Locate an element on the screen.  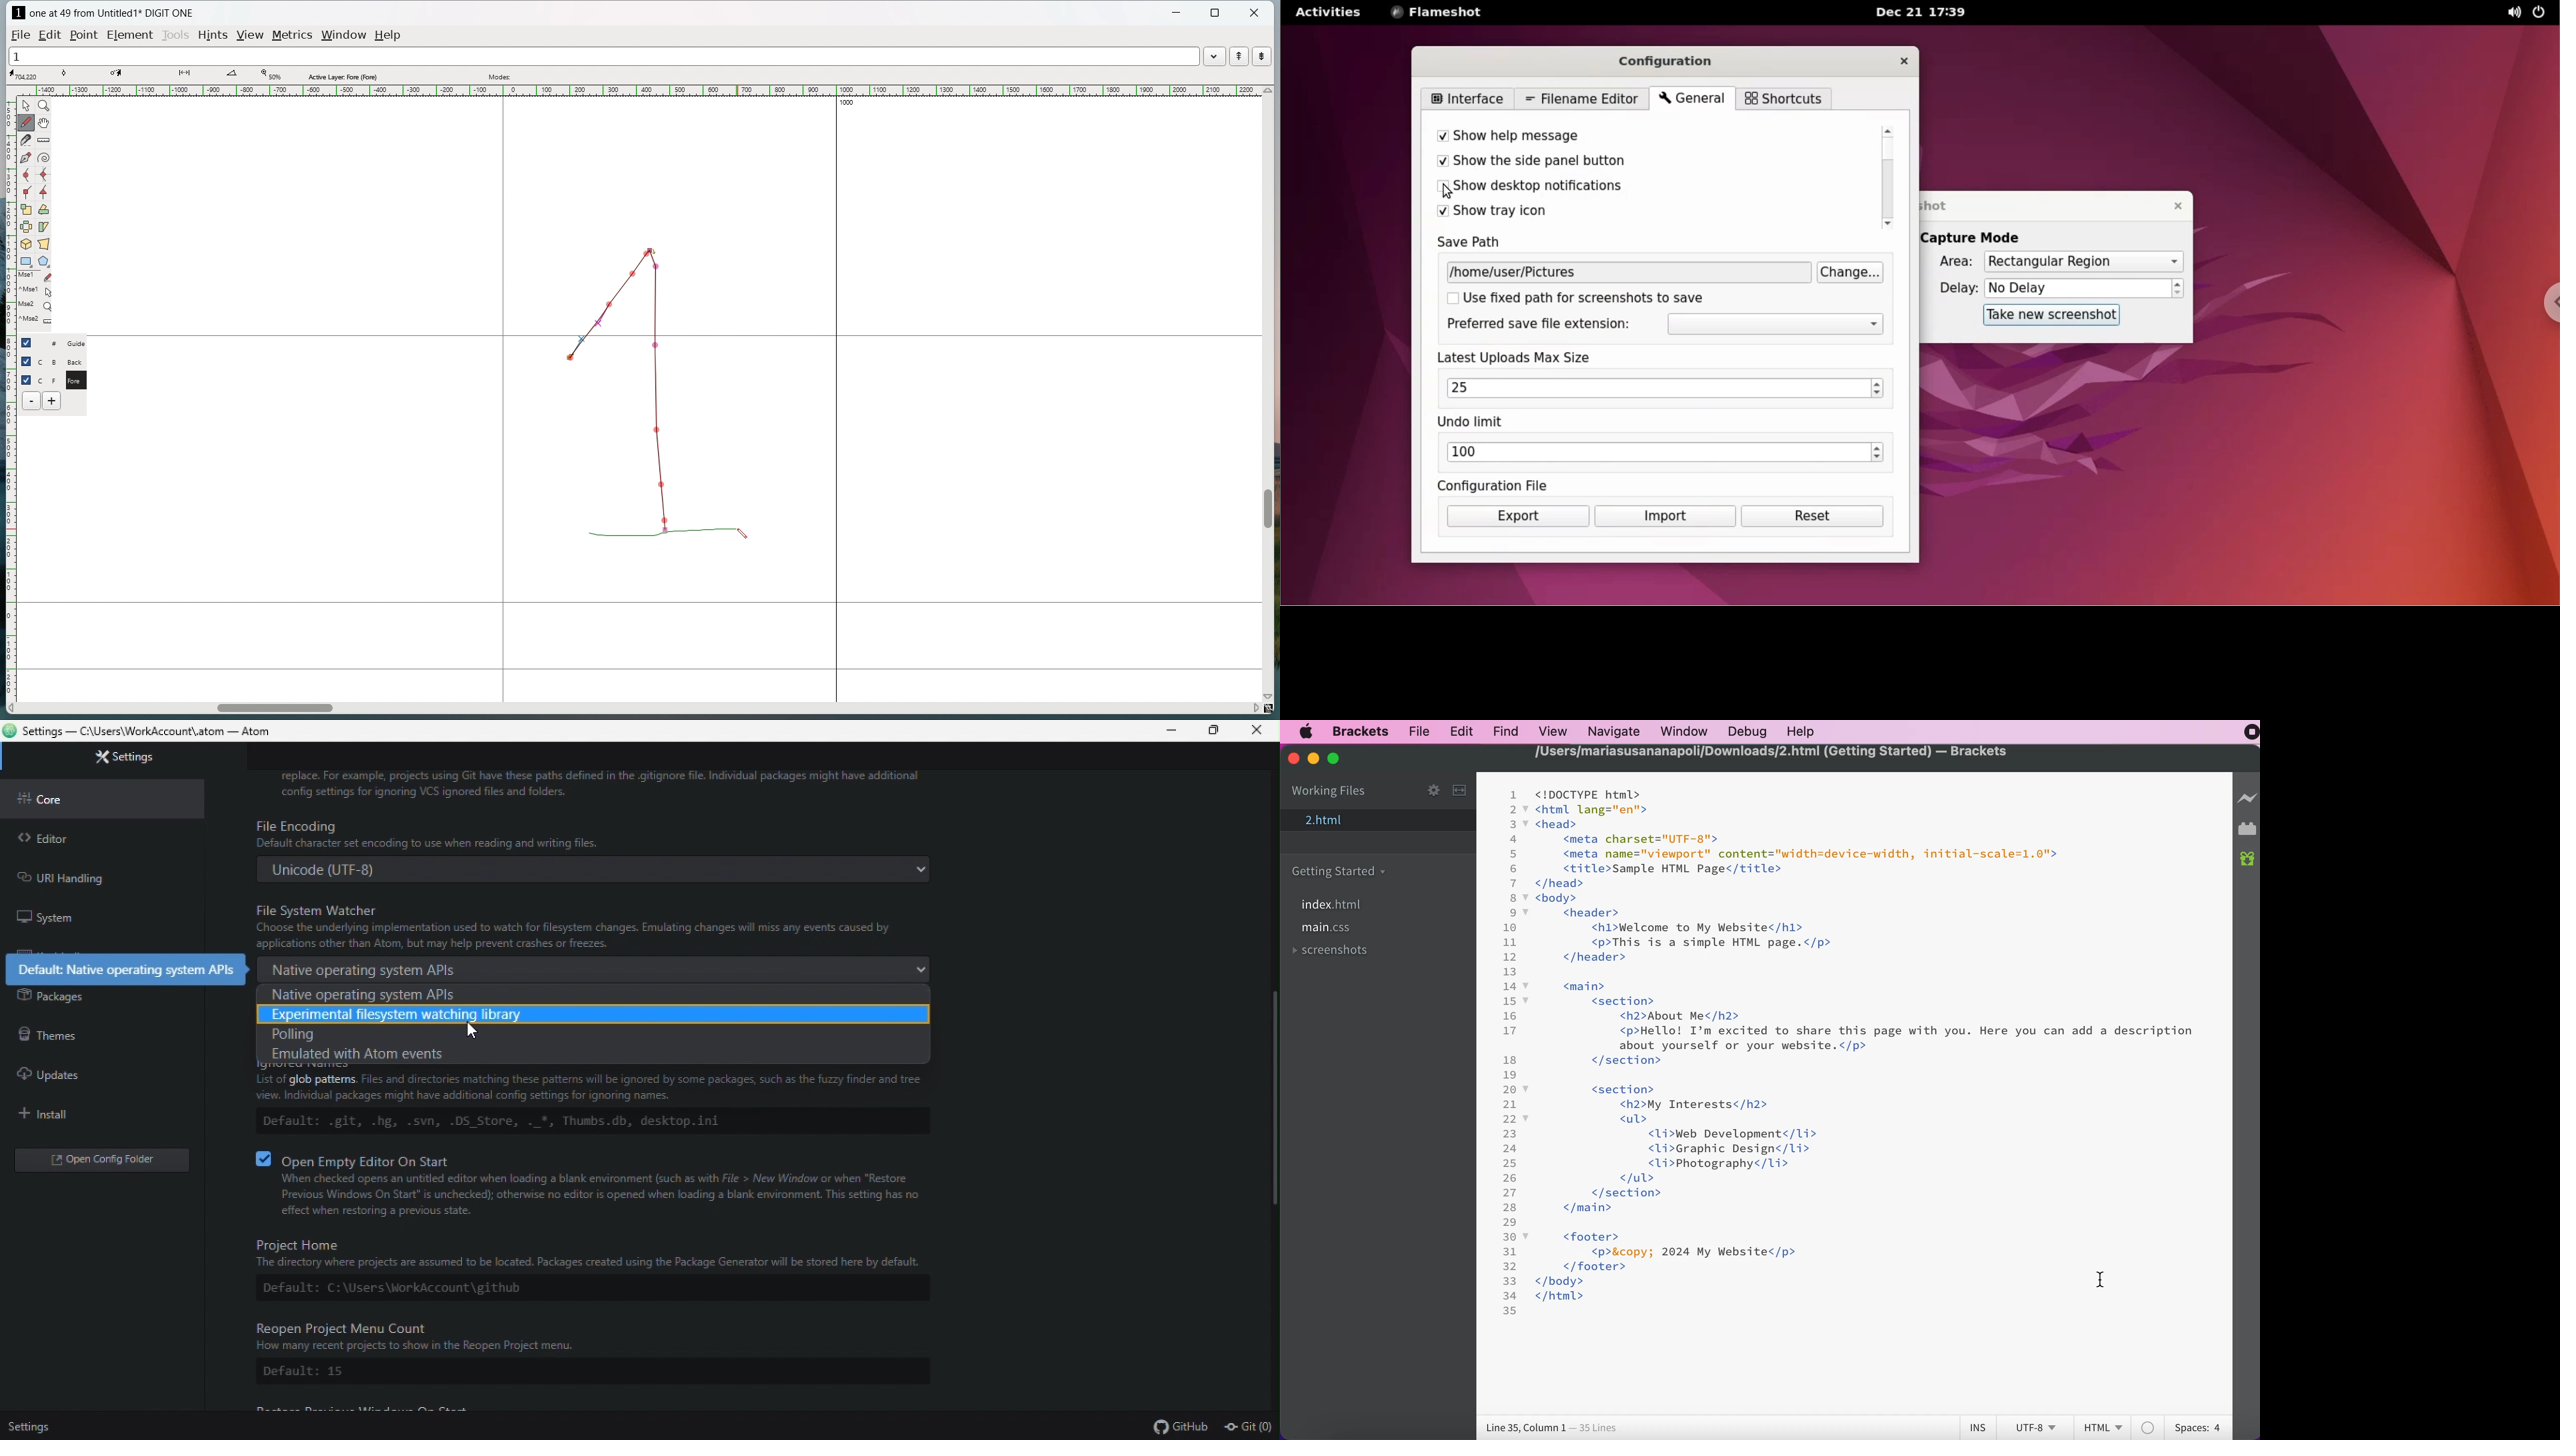
Themes is located at coordinates (51, 1033).